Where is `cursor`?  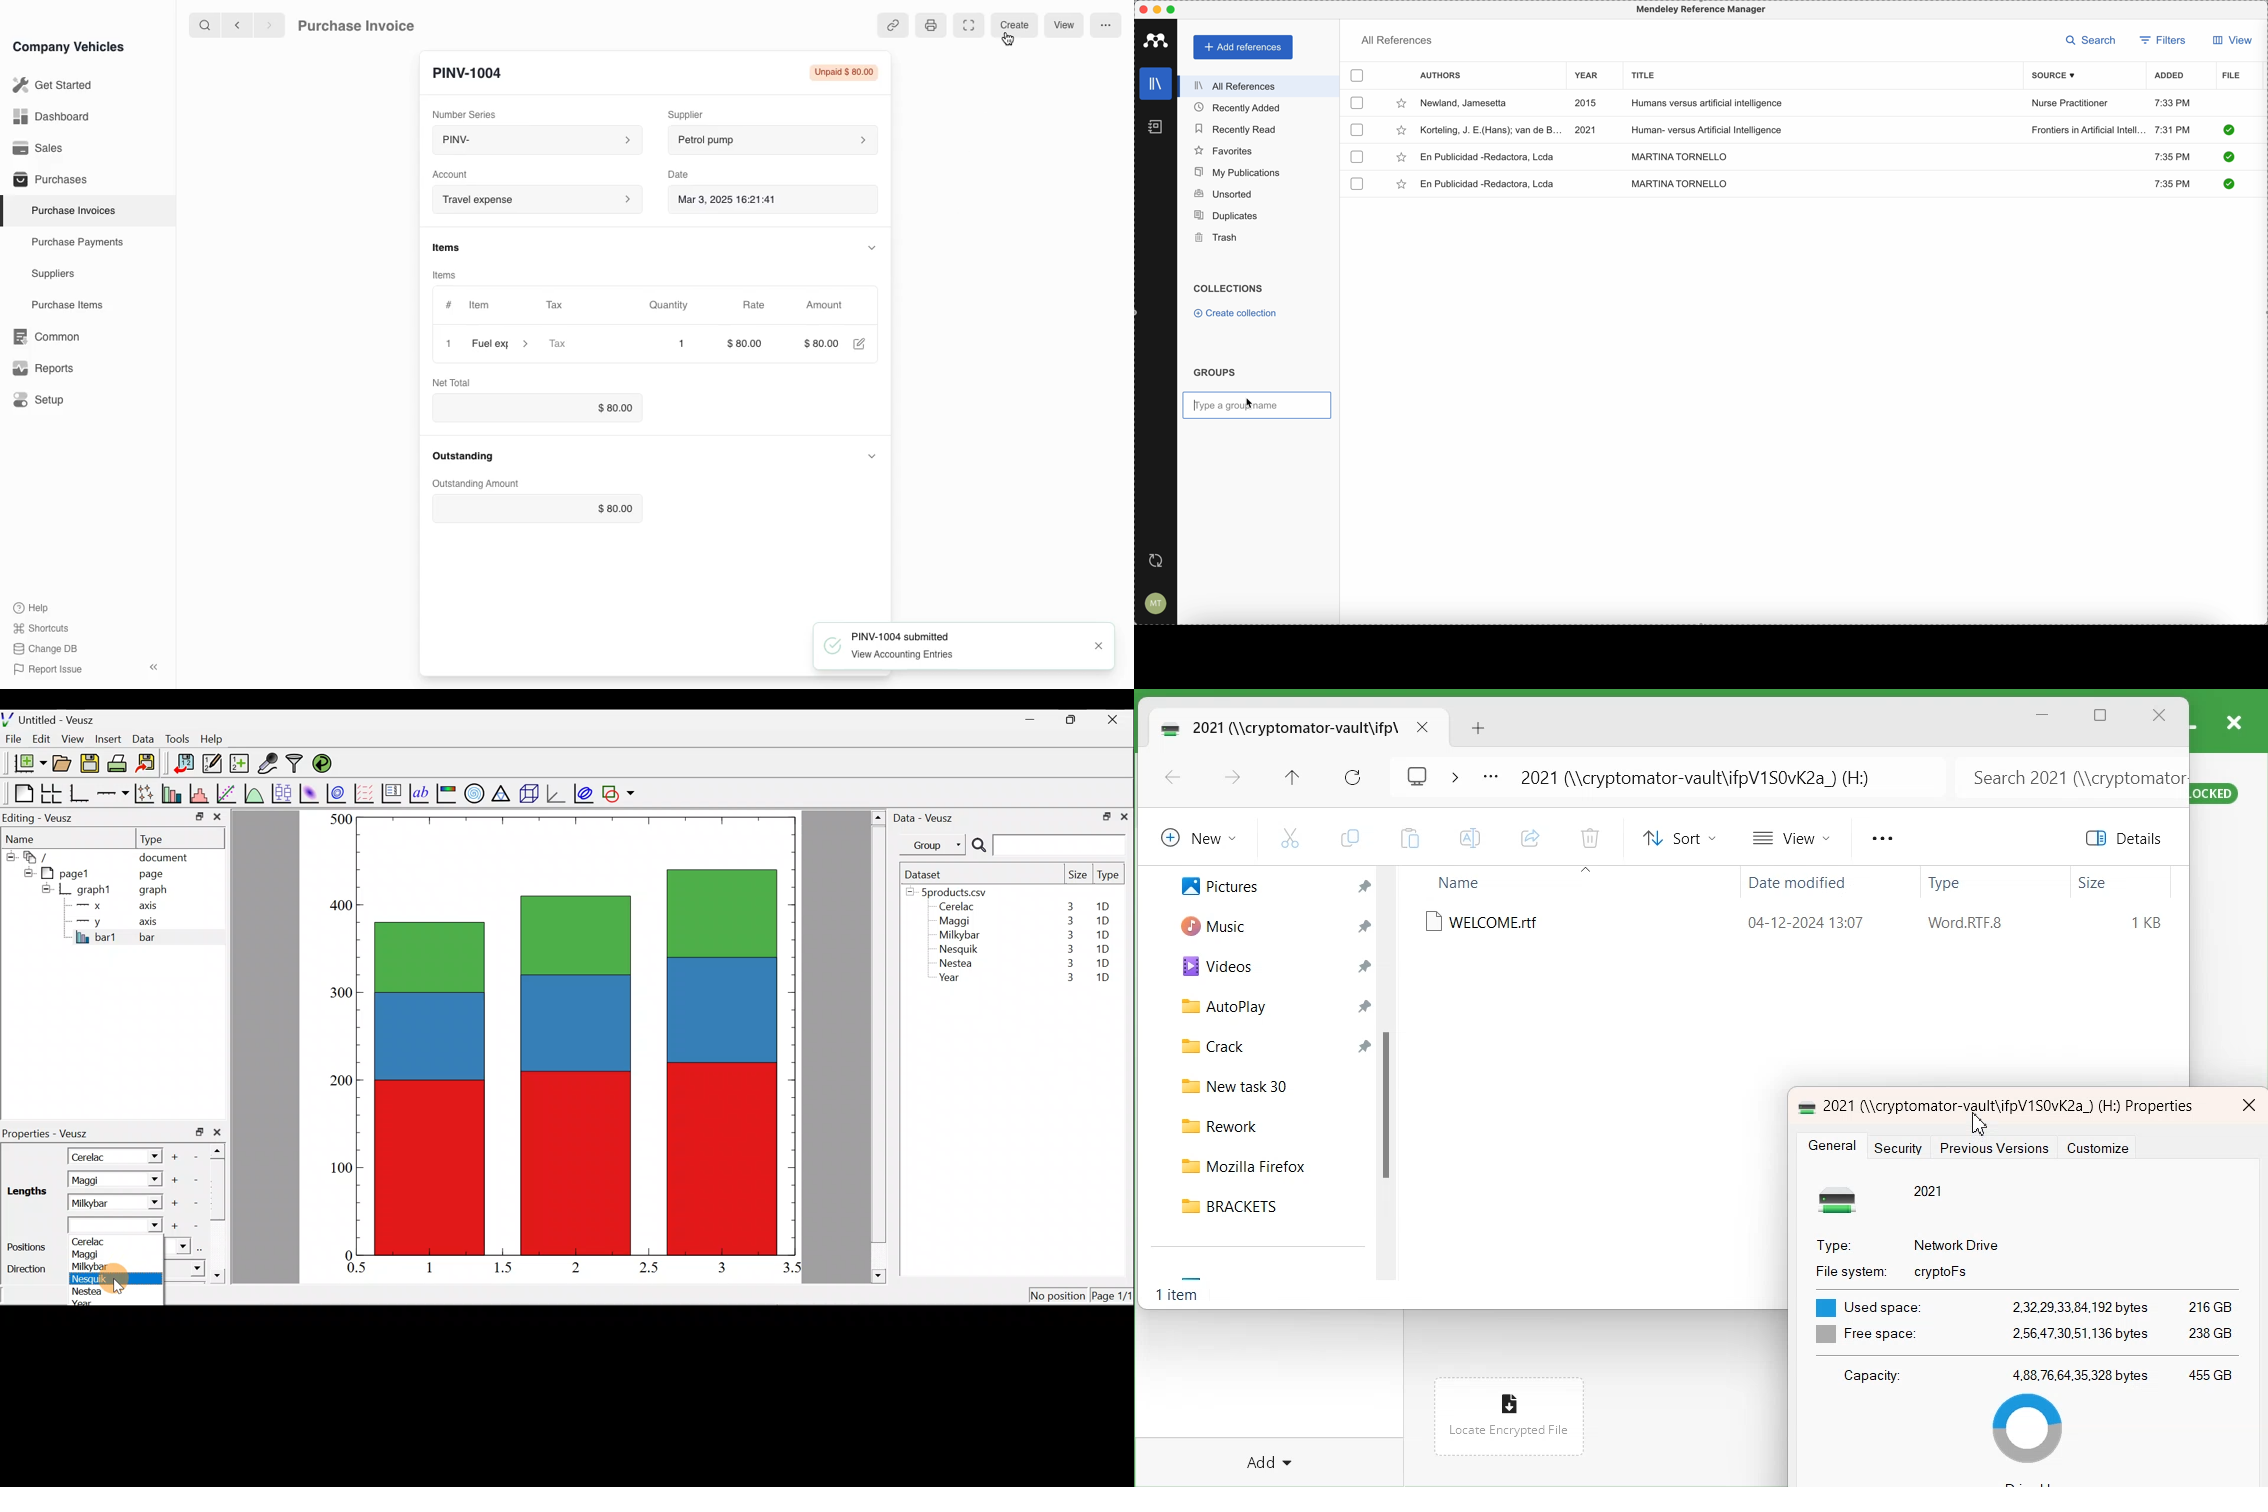
cursor is located at coordinates (1008, 41).